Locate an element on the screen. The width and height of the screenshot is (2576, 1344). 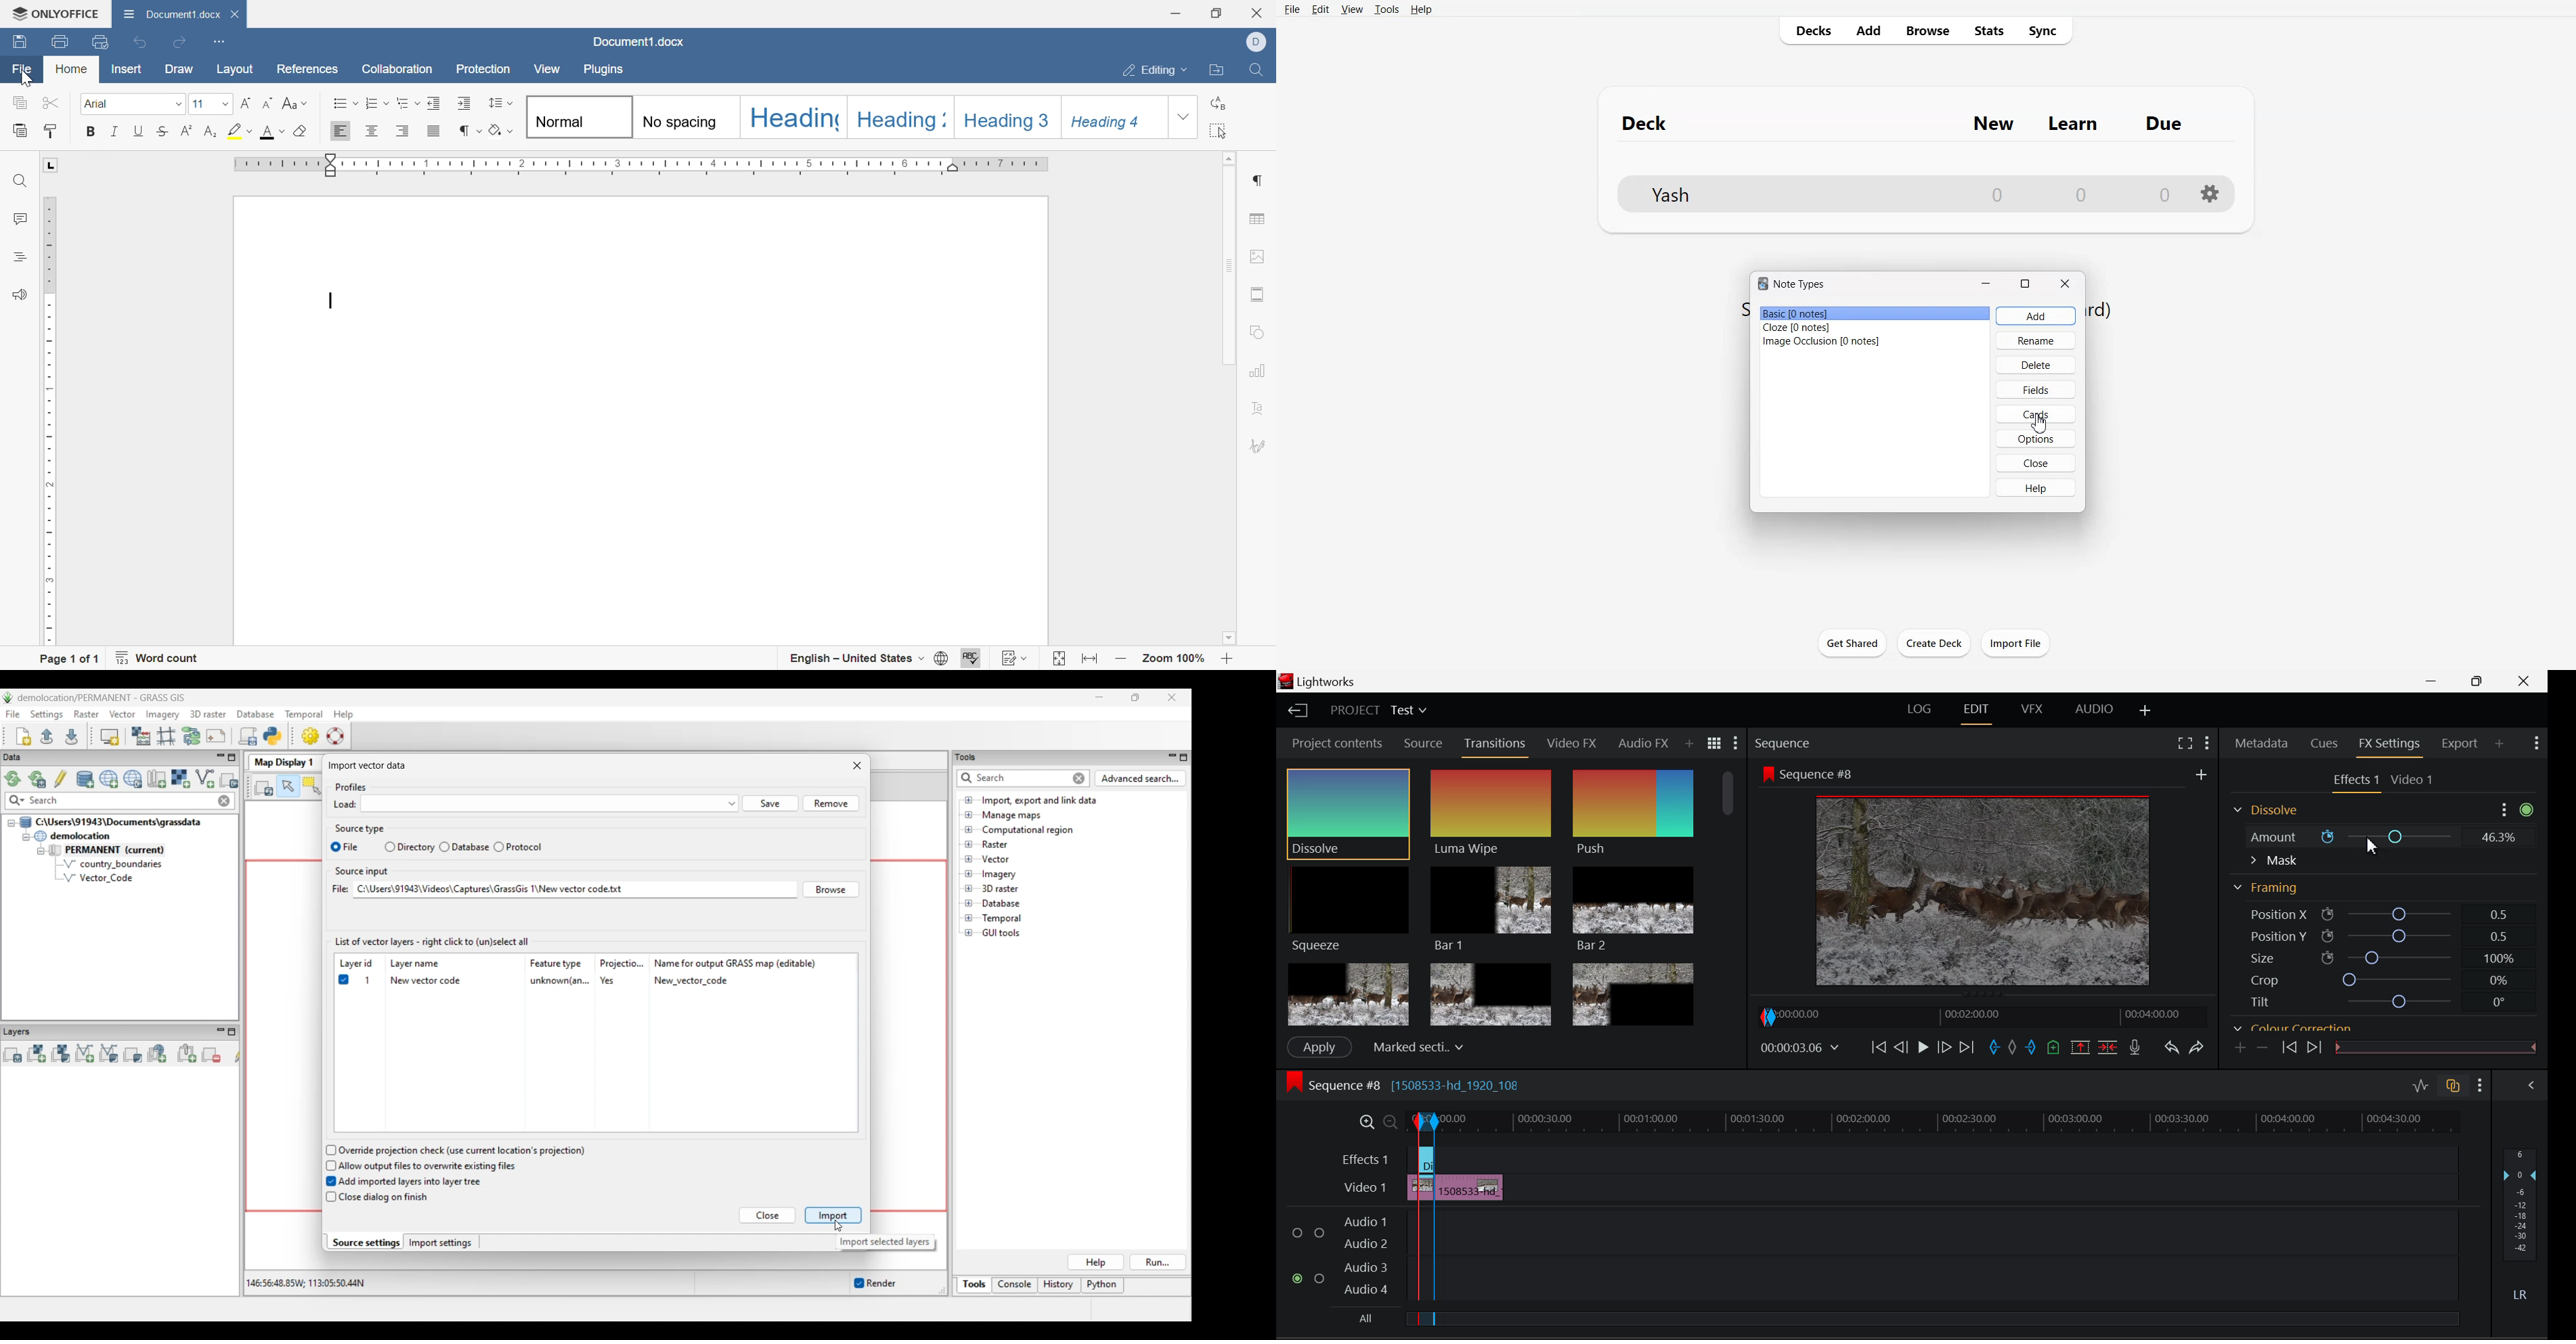
clear style is located at coordinates (301, 132).